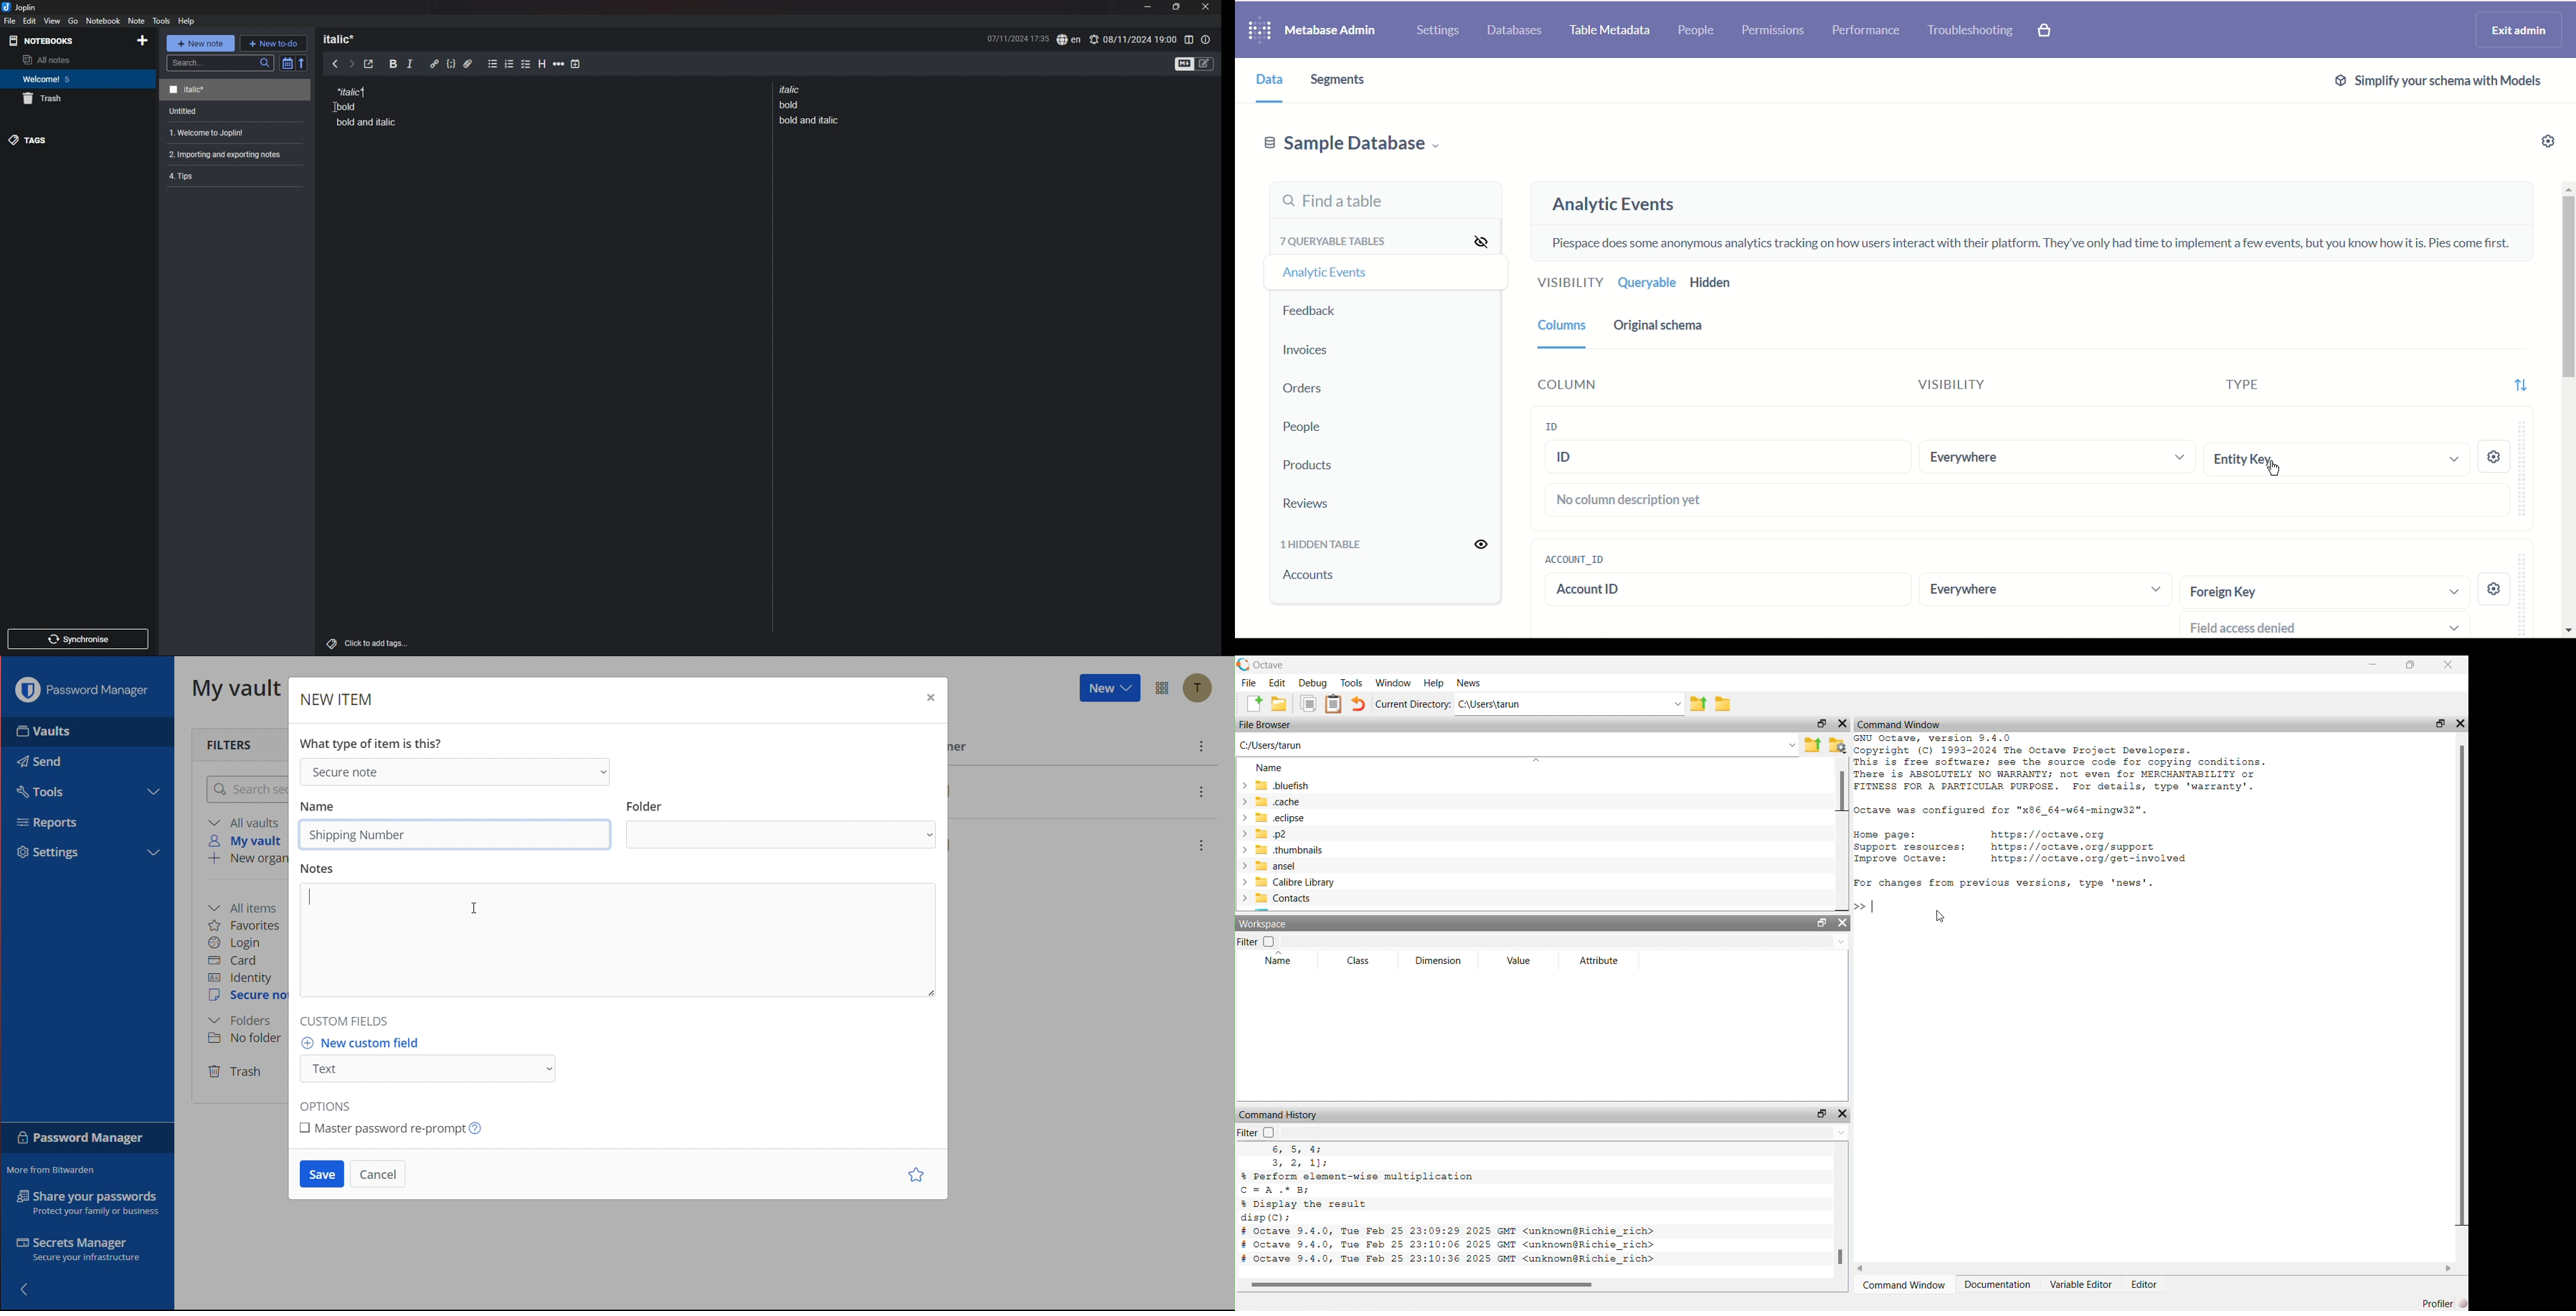 The width and height of the screenshot is (2576, 1316). Describe the element at coordinates (1195, 63) in the screenshot. I see `toggle editors` at that location.